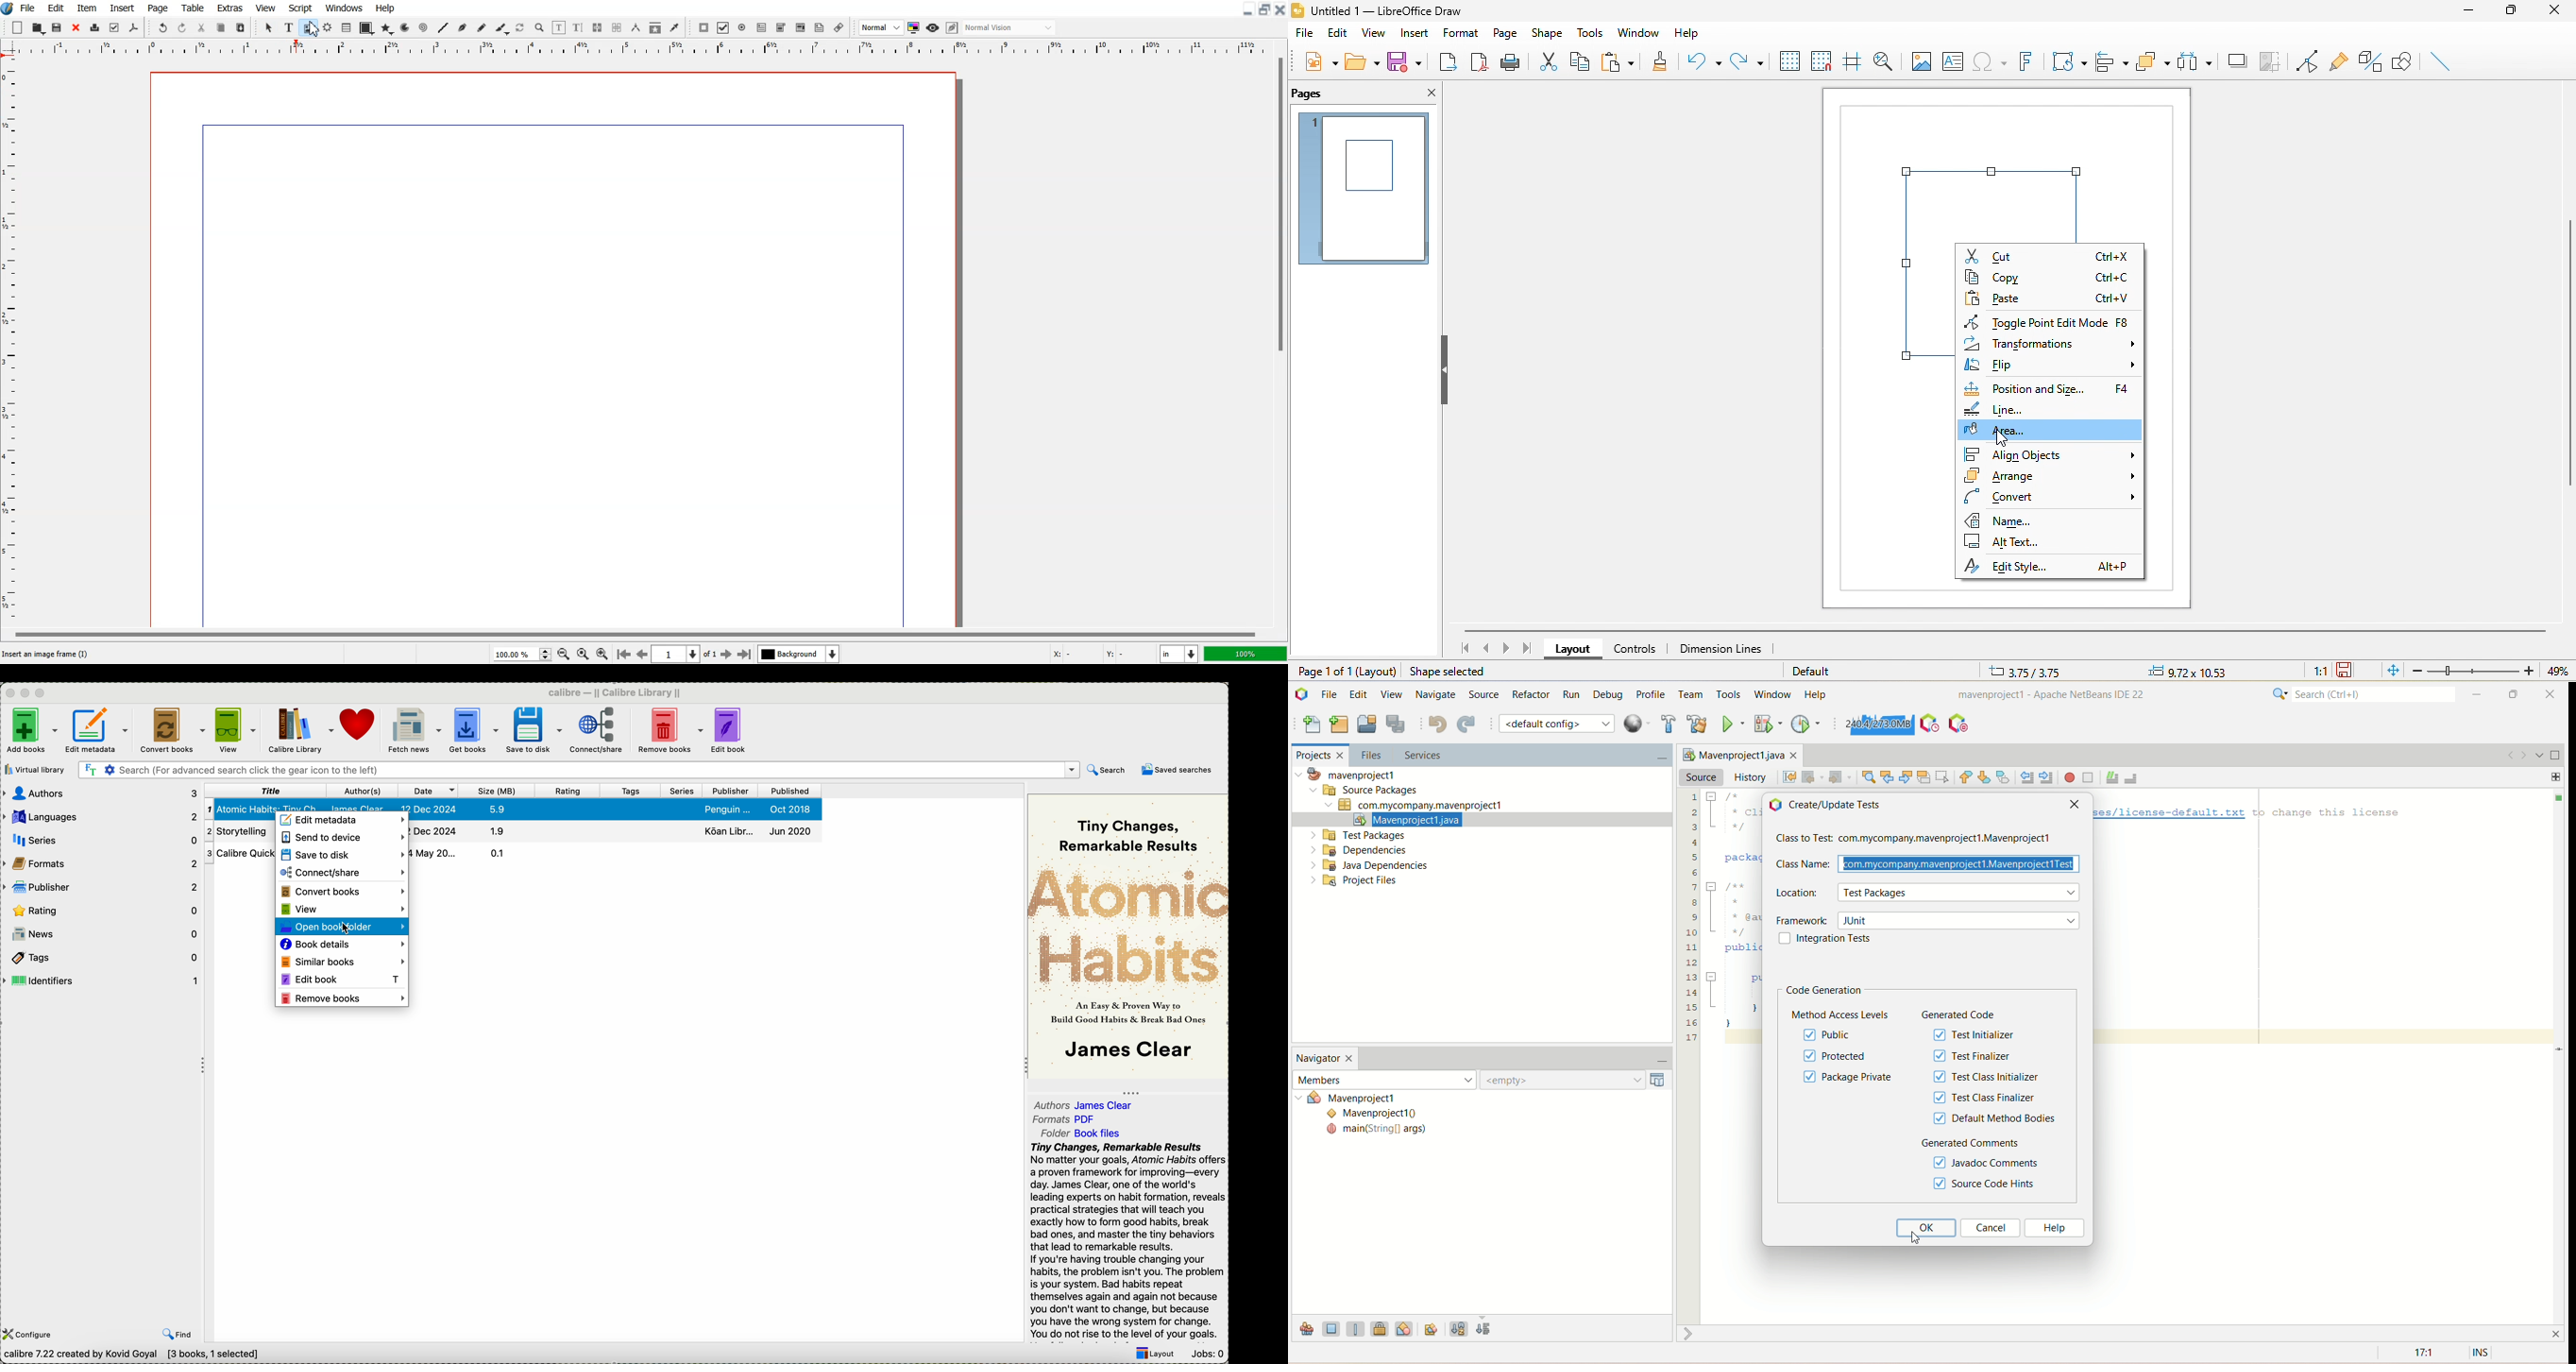 The width and height of the screenshot is (2576, 1372). Describe the element at coordinates (1593, 31) in the screenshot. I see `tools` at that location.